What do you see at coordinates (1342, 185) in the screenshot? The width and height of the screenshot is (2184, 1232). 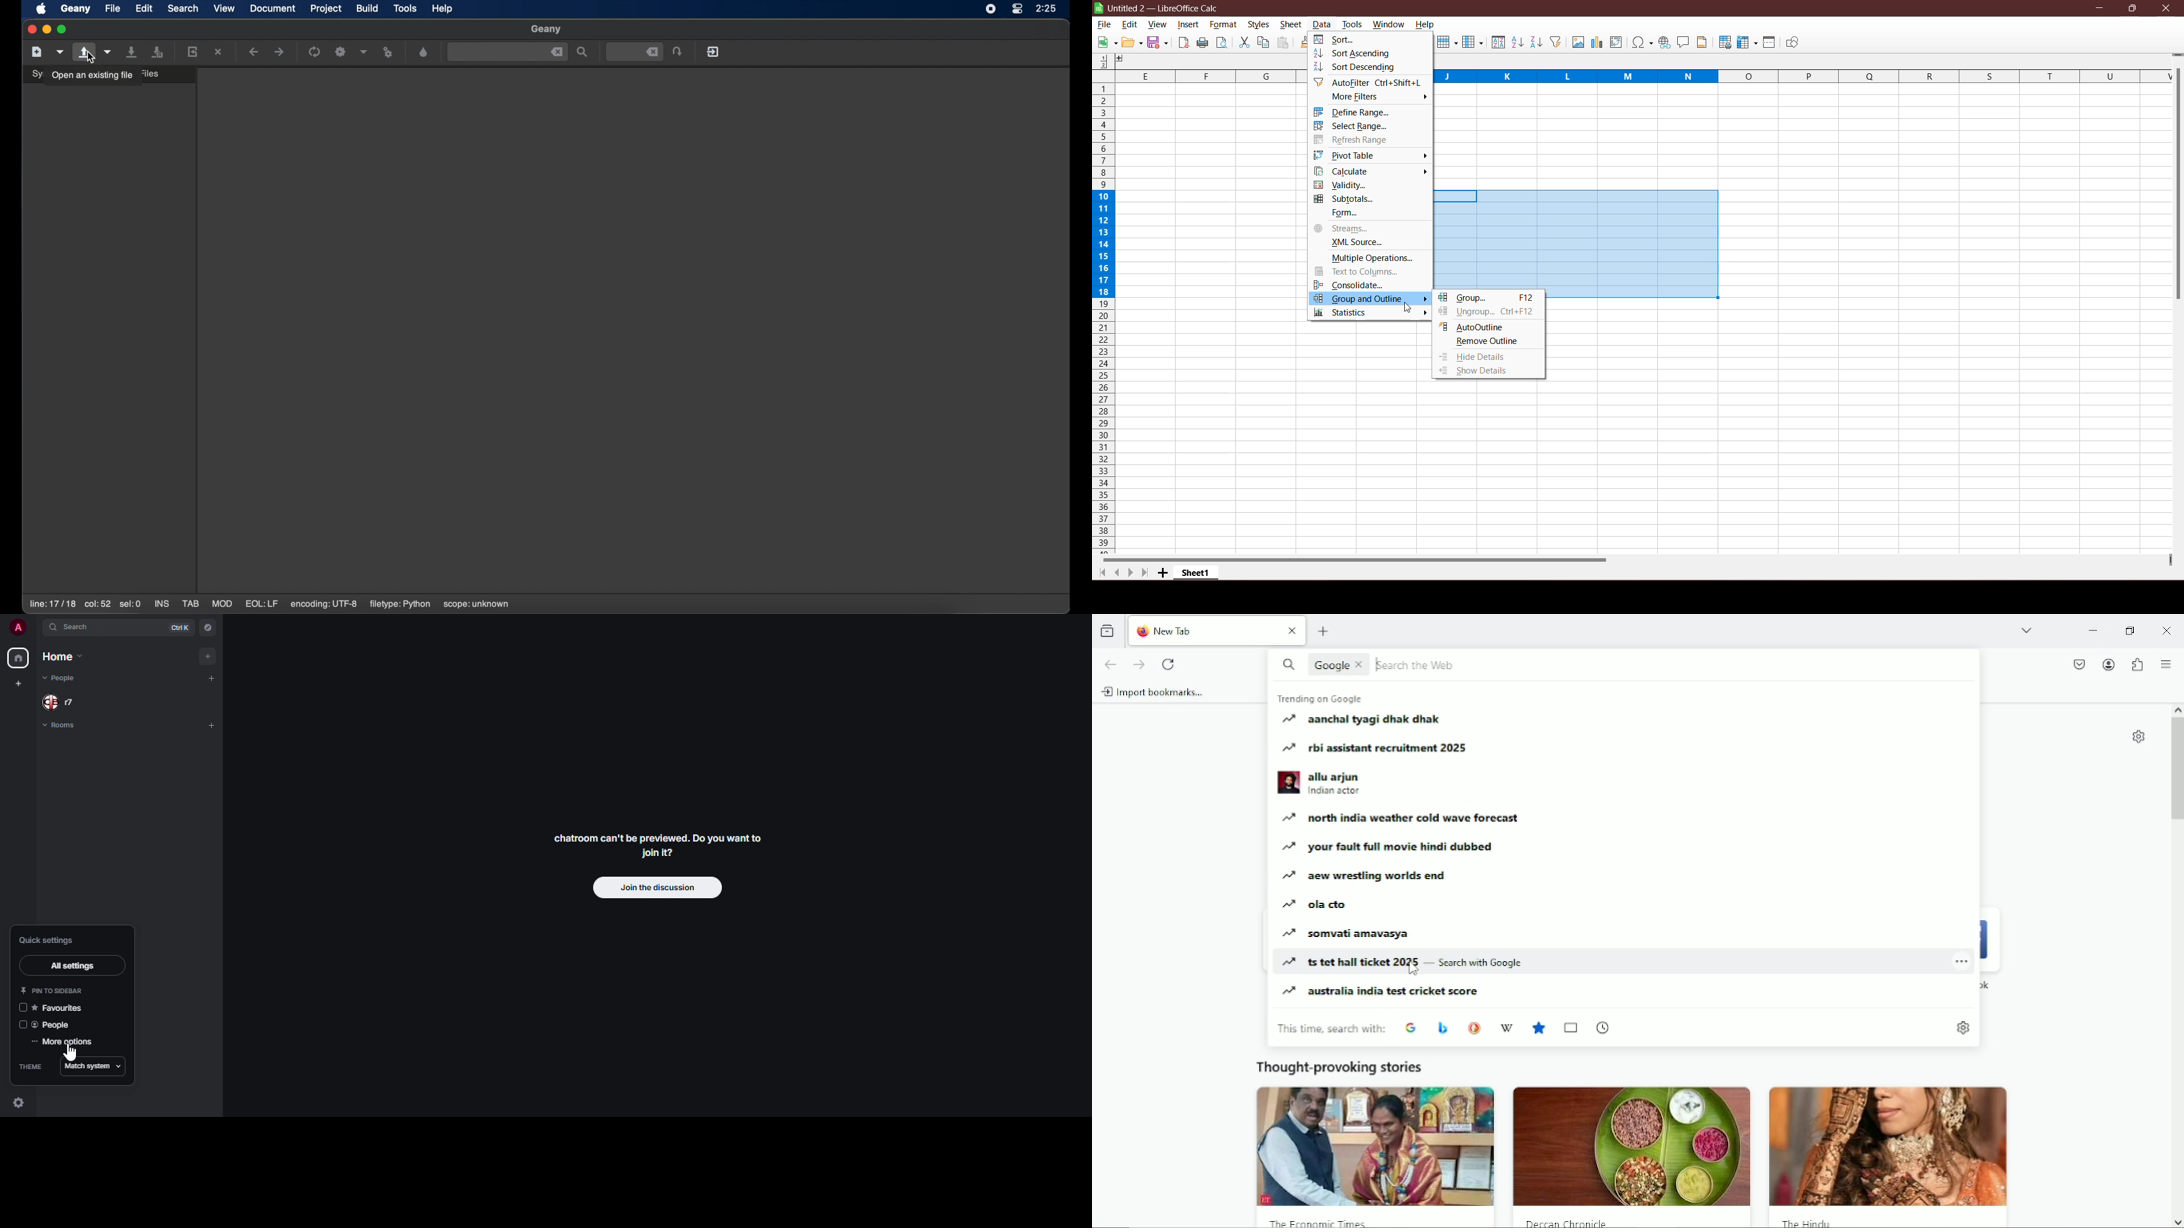 I see `Validity` at bounding box center [1342, 185].